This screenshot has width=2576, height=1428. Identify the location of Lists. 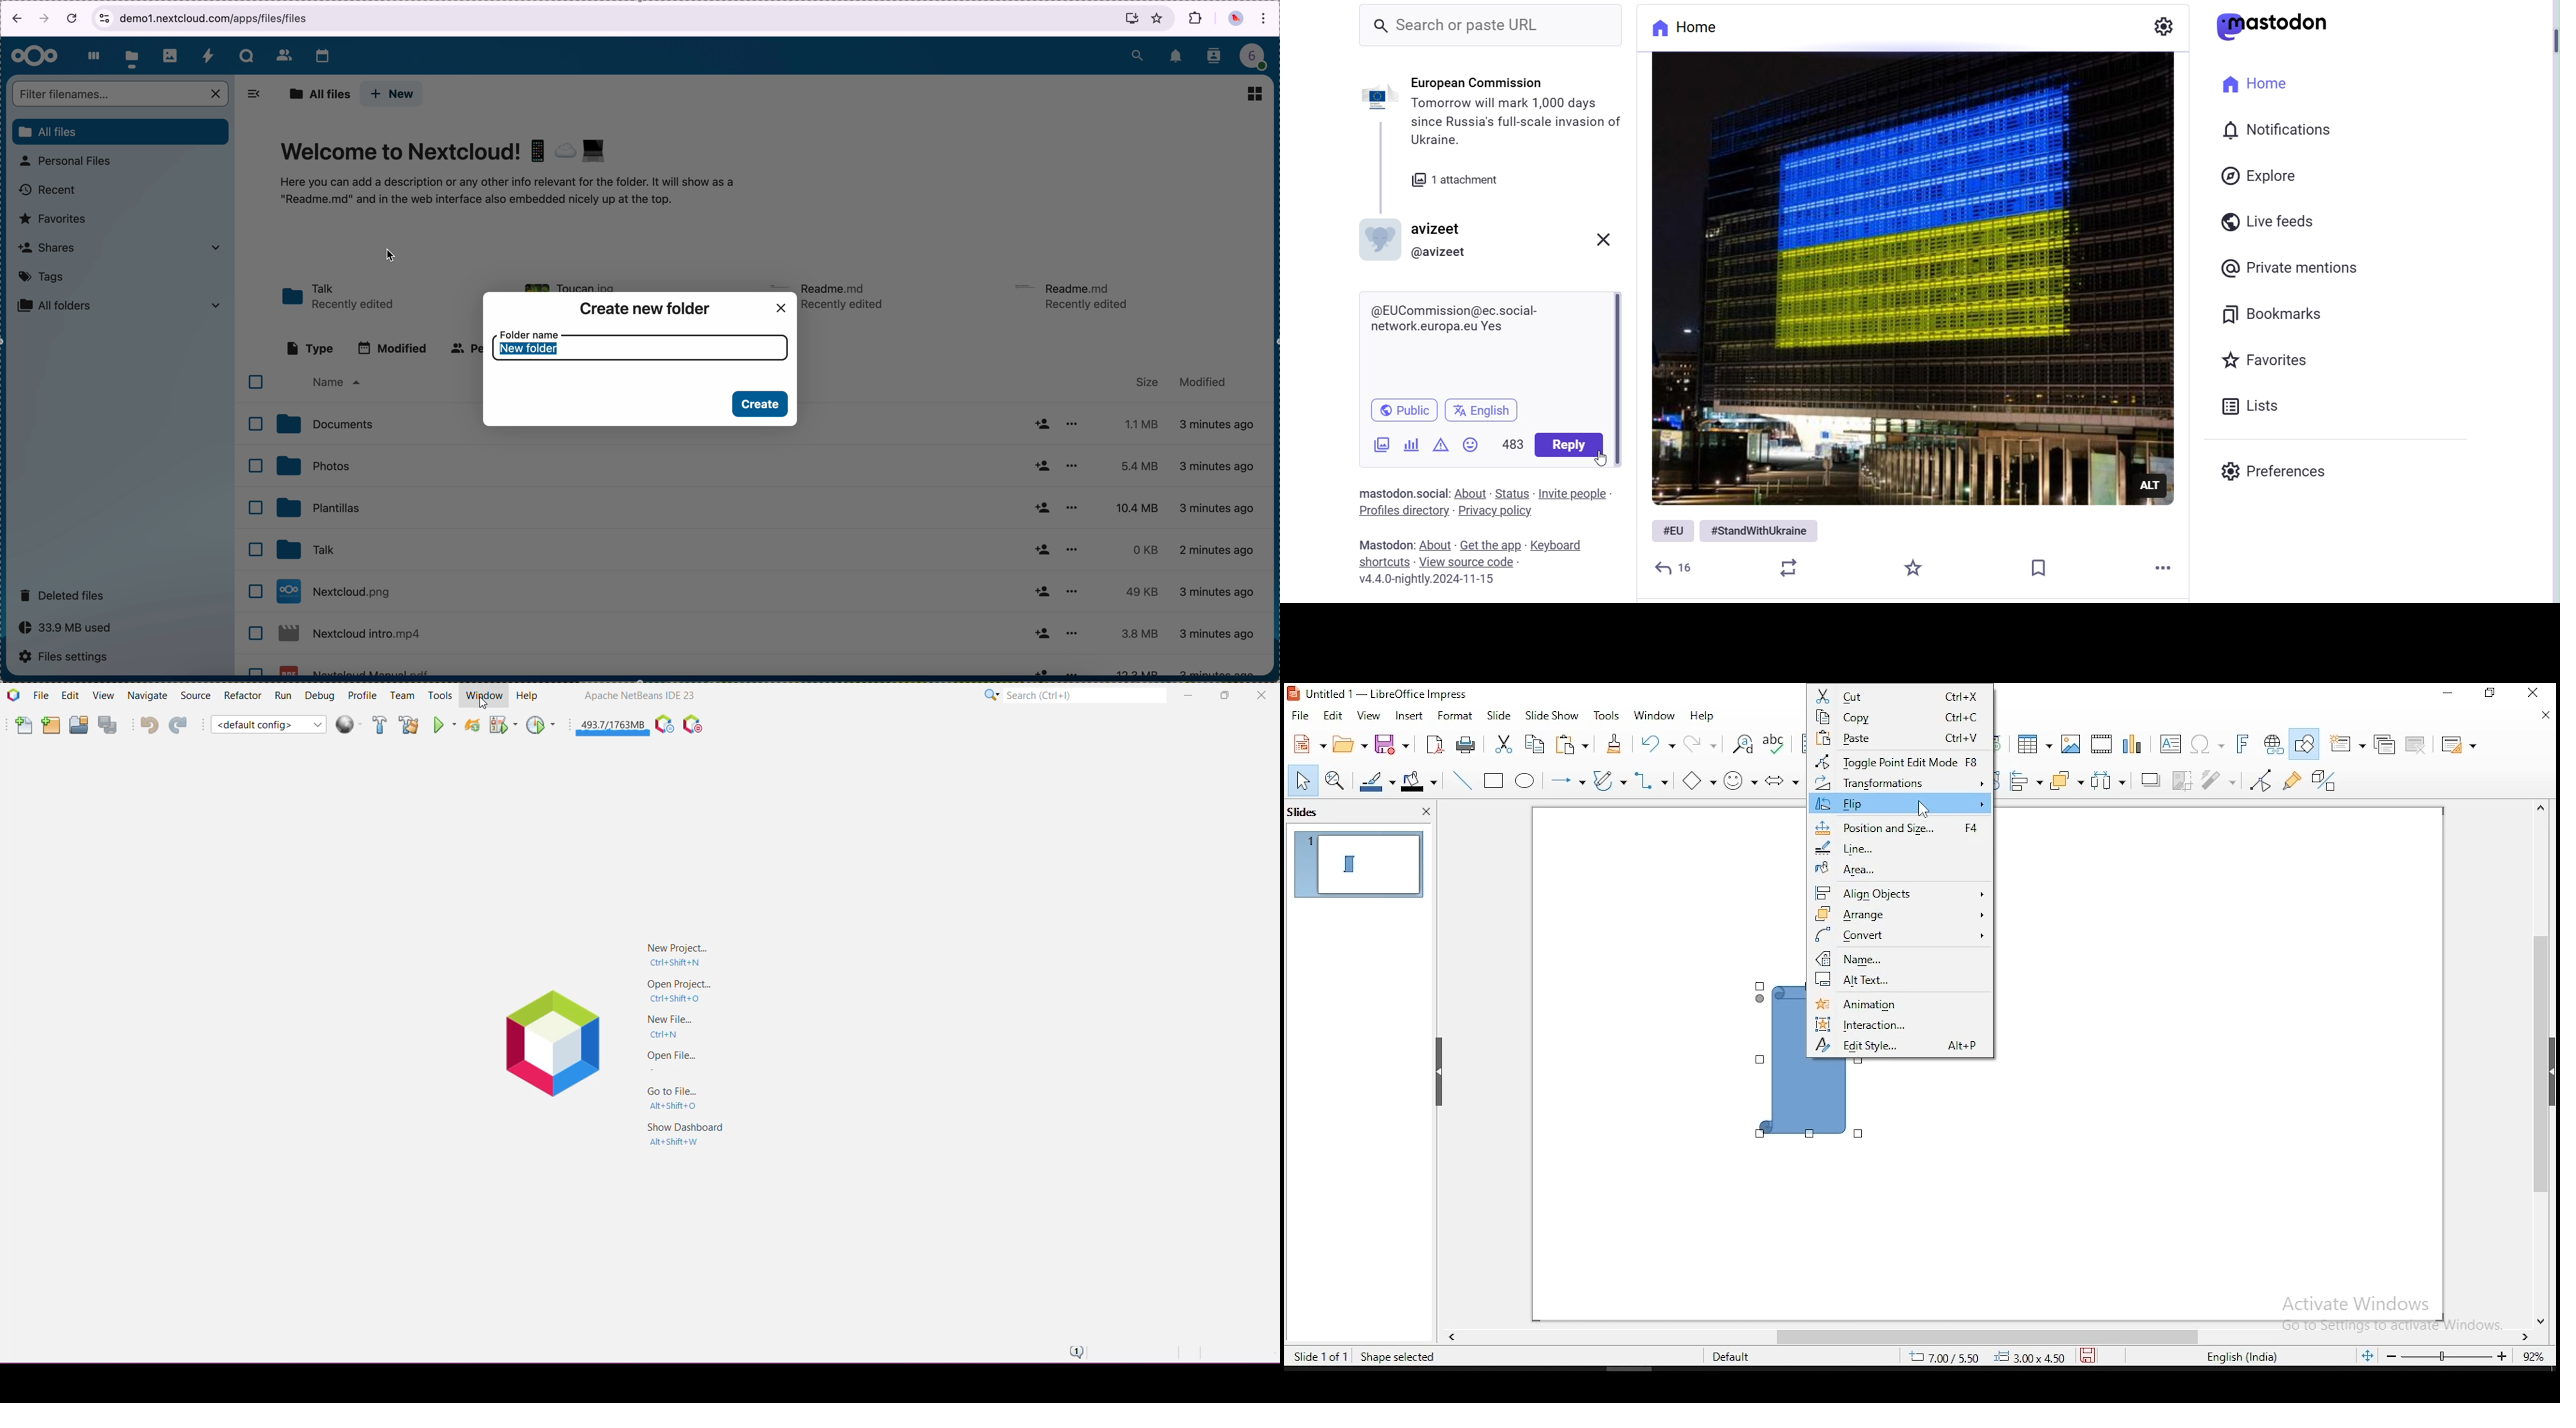
(2255, 406).